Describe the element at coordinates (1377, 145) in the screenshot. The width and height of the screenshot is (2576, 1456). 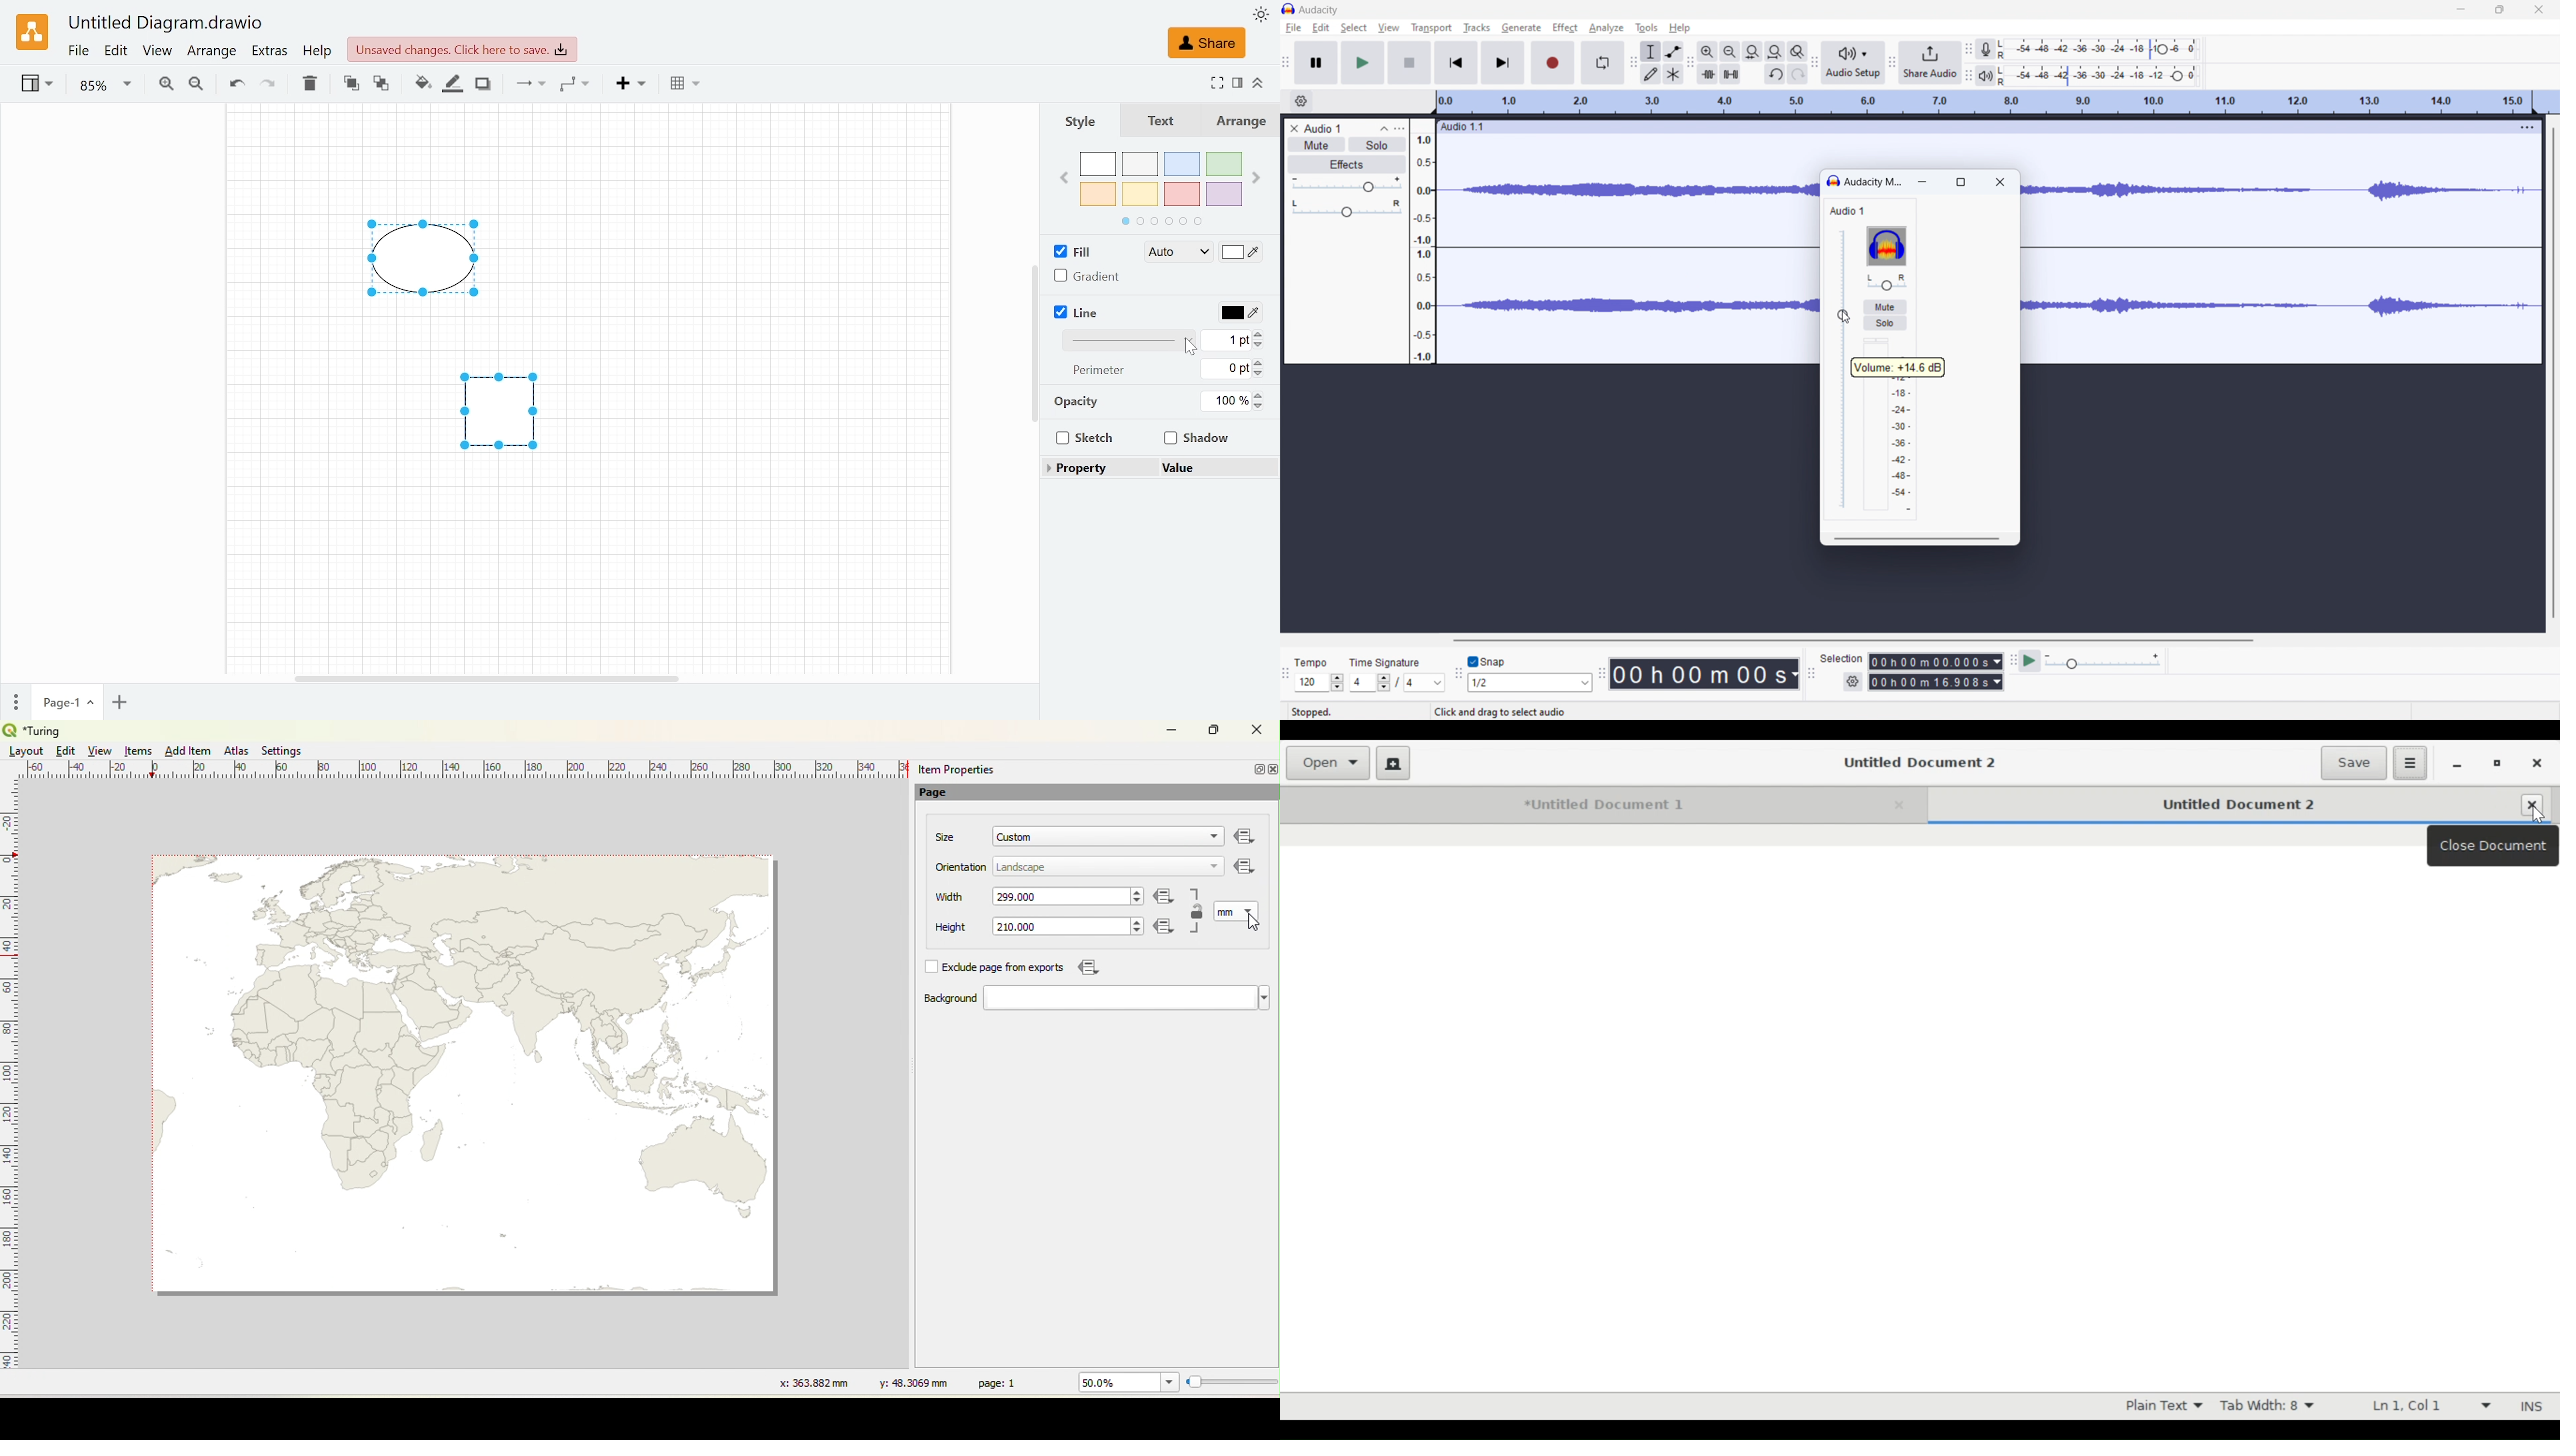
I see `solo` at that location.